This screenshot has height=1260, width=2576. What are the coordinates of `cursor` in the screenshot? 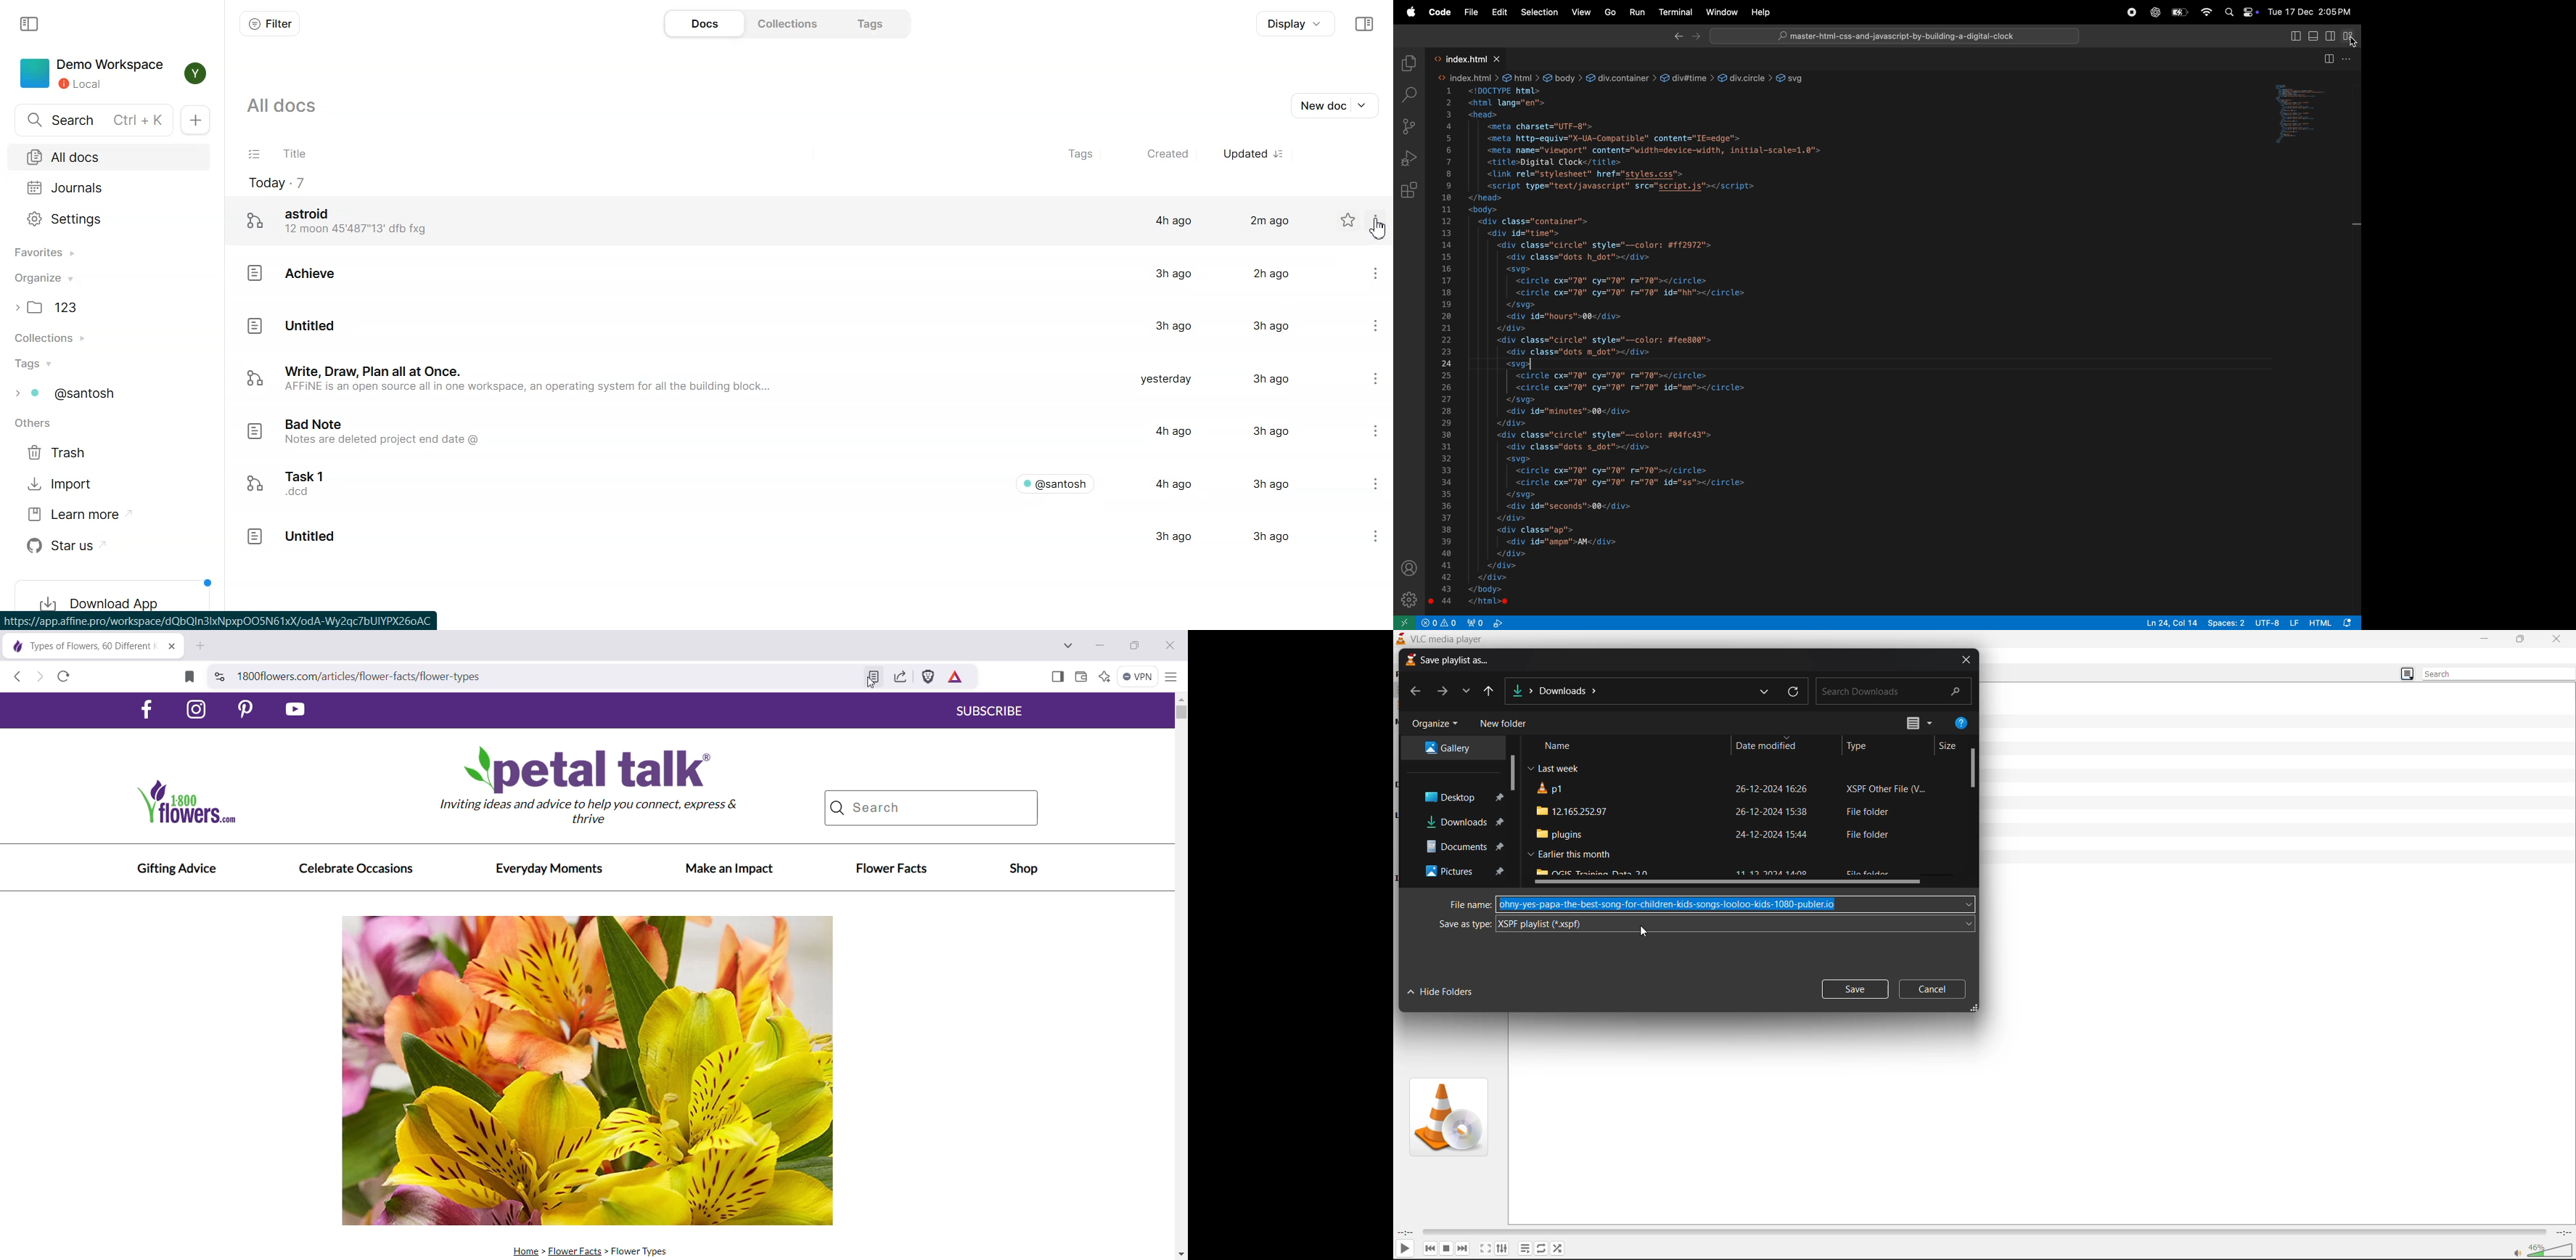 It's located at (1645, 935).